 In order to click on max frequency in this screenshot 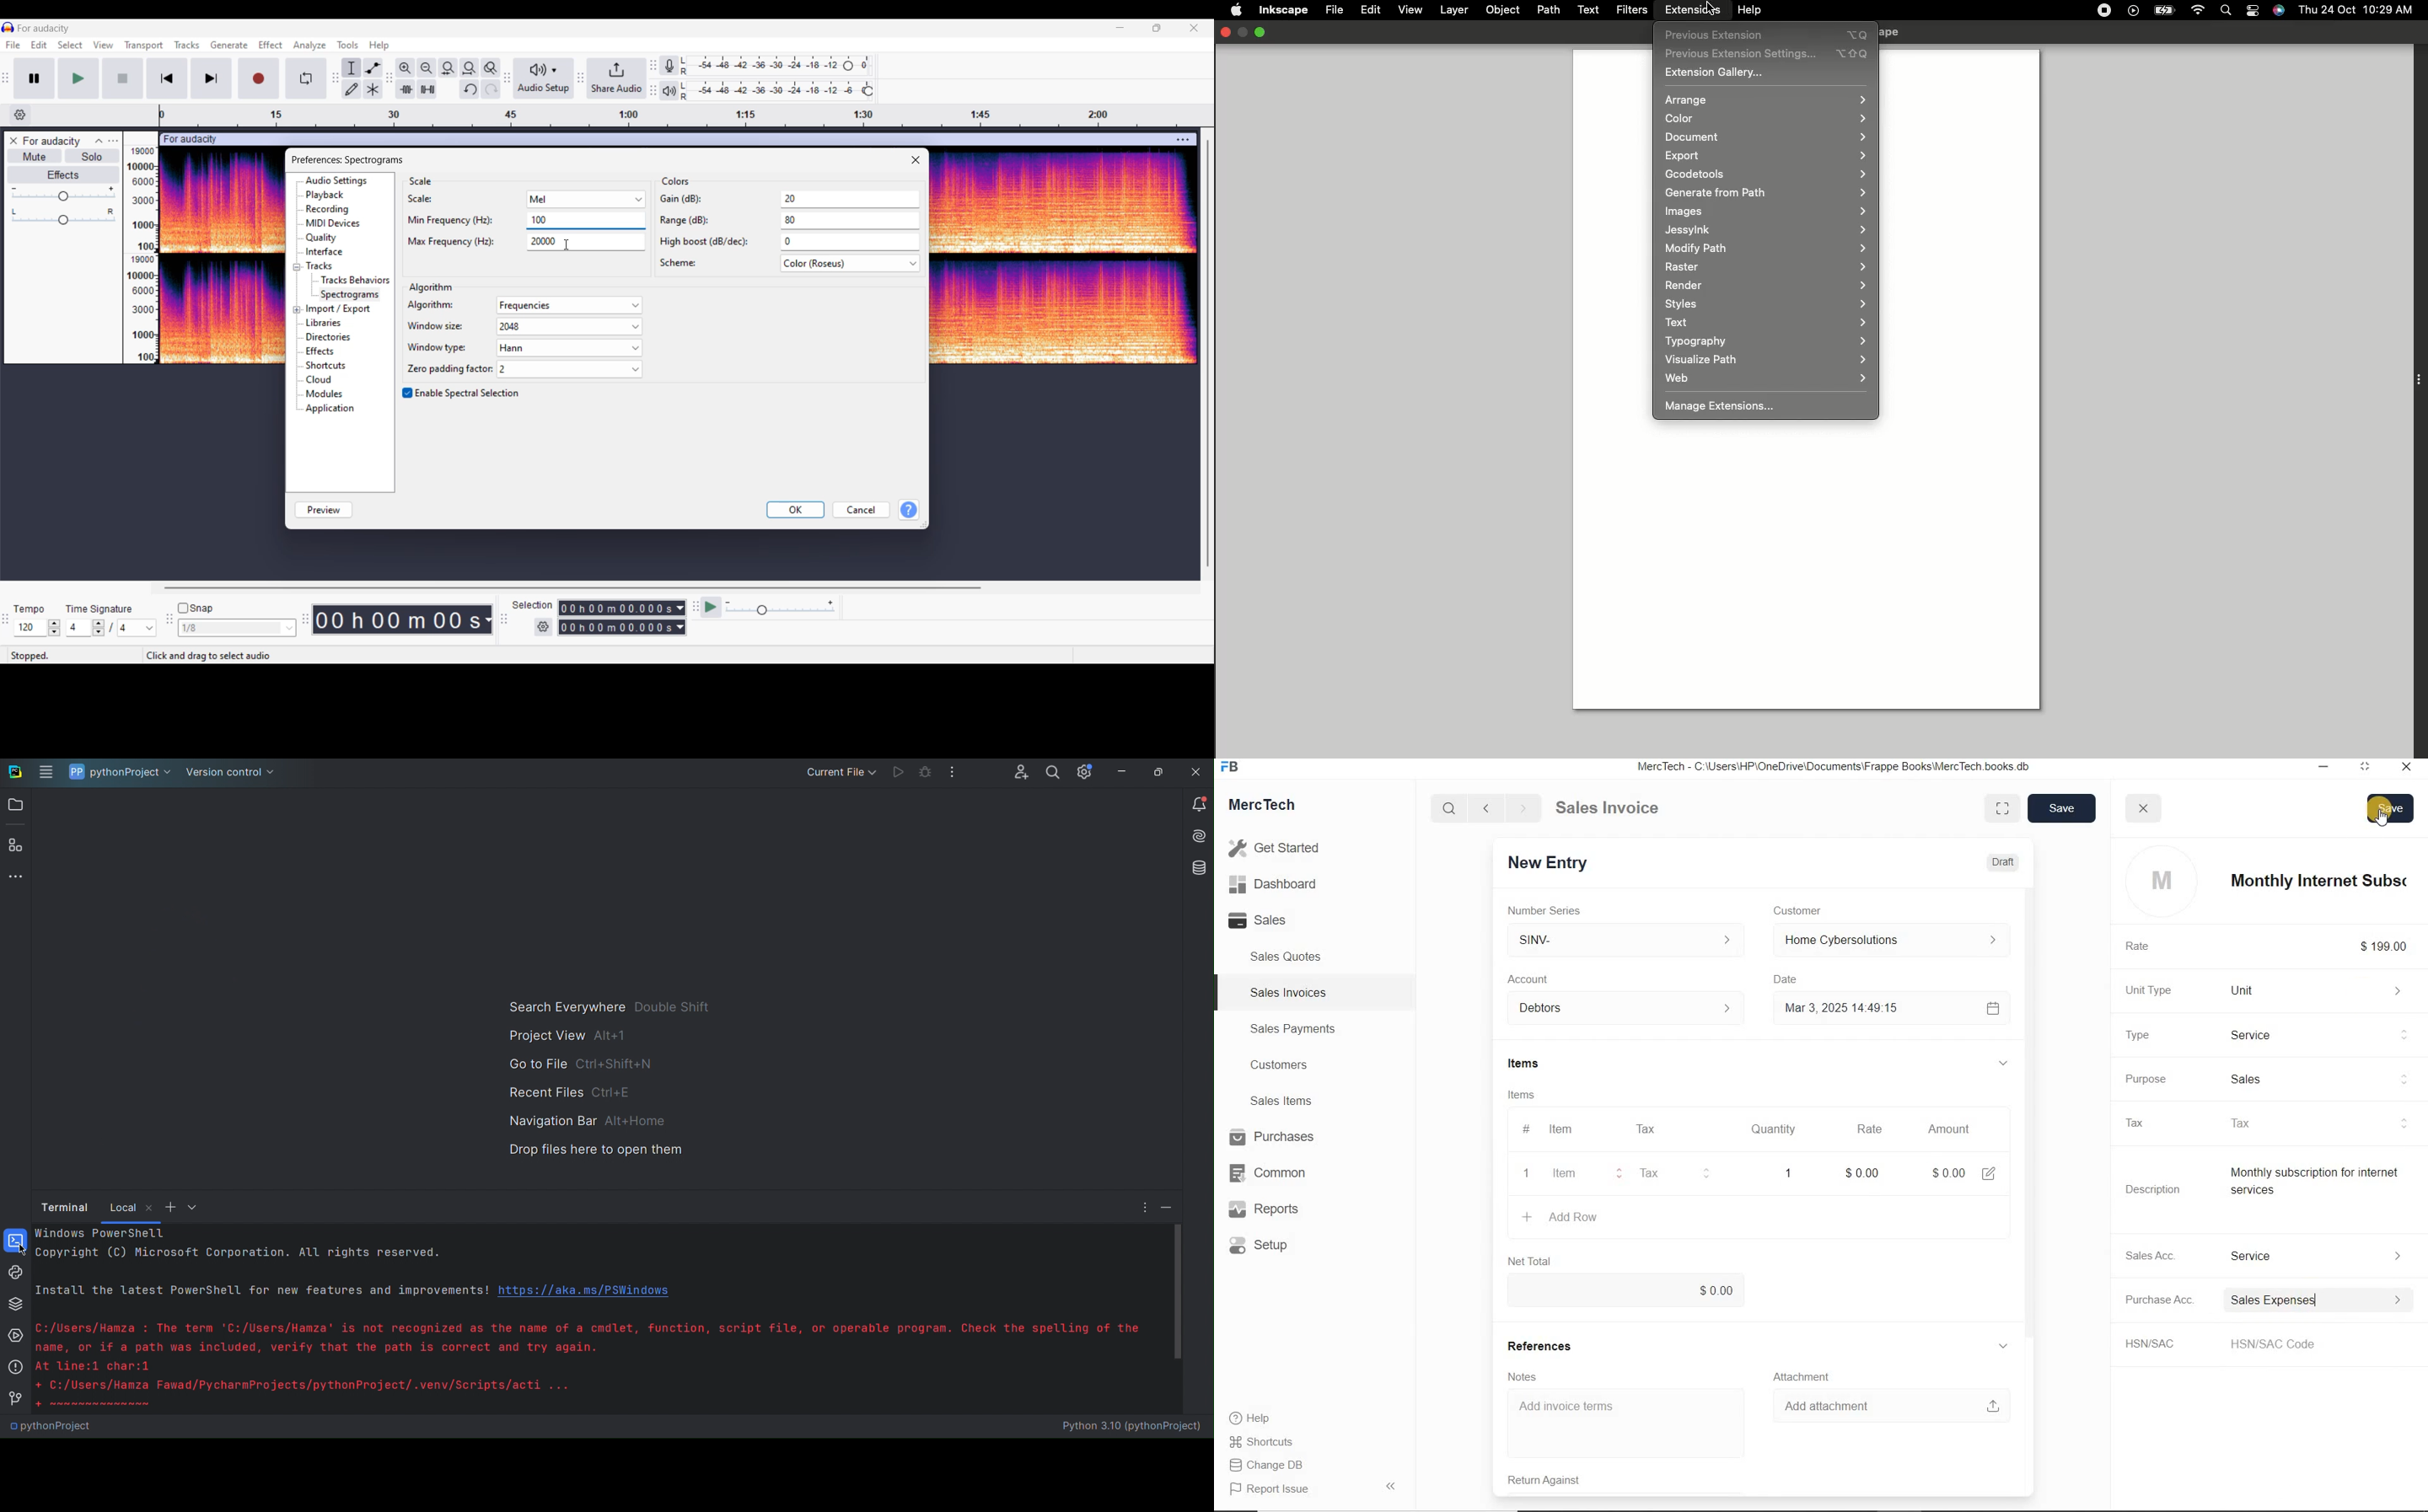, I will do `click(483, 243)`.